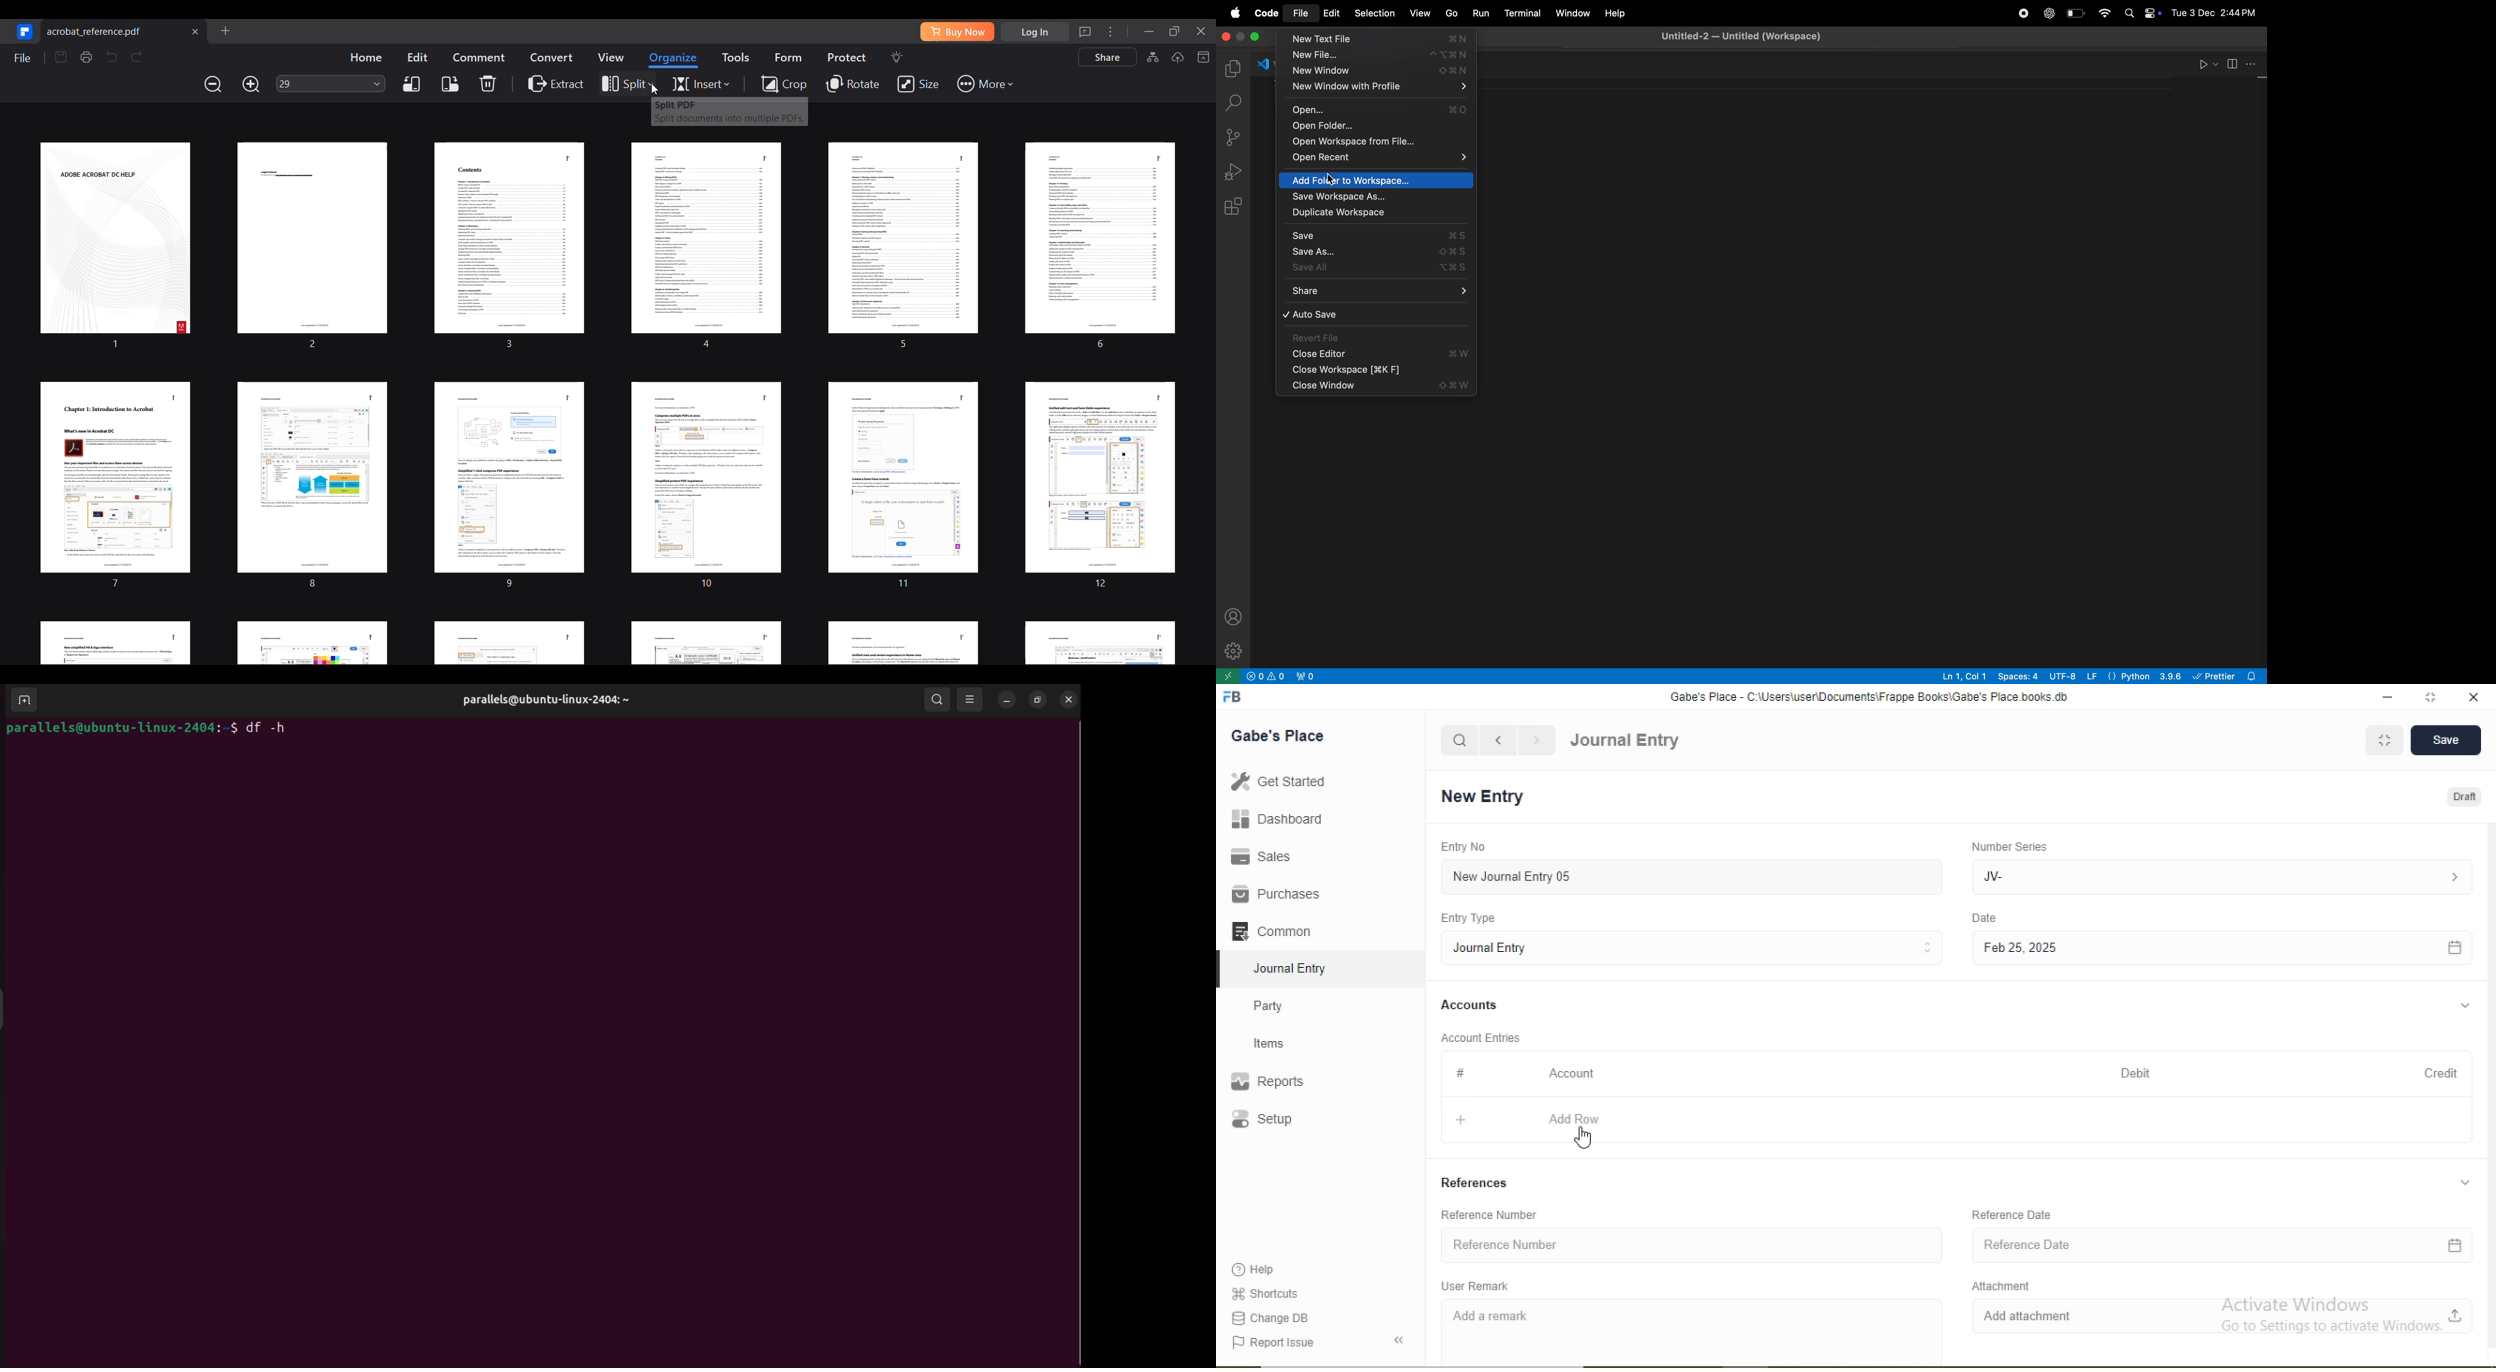 The width and height of the screenshot is (2520, 1372). I want to click on minimize, so click(1008, 699).